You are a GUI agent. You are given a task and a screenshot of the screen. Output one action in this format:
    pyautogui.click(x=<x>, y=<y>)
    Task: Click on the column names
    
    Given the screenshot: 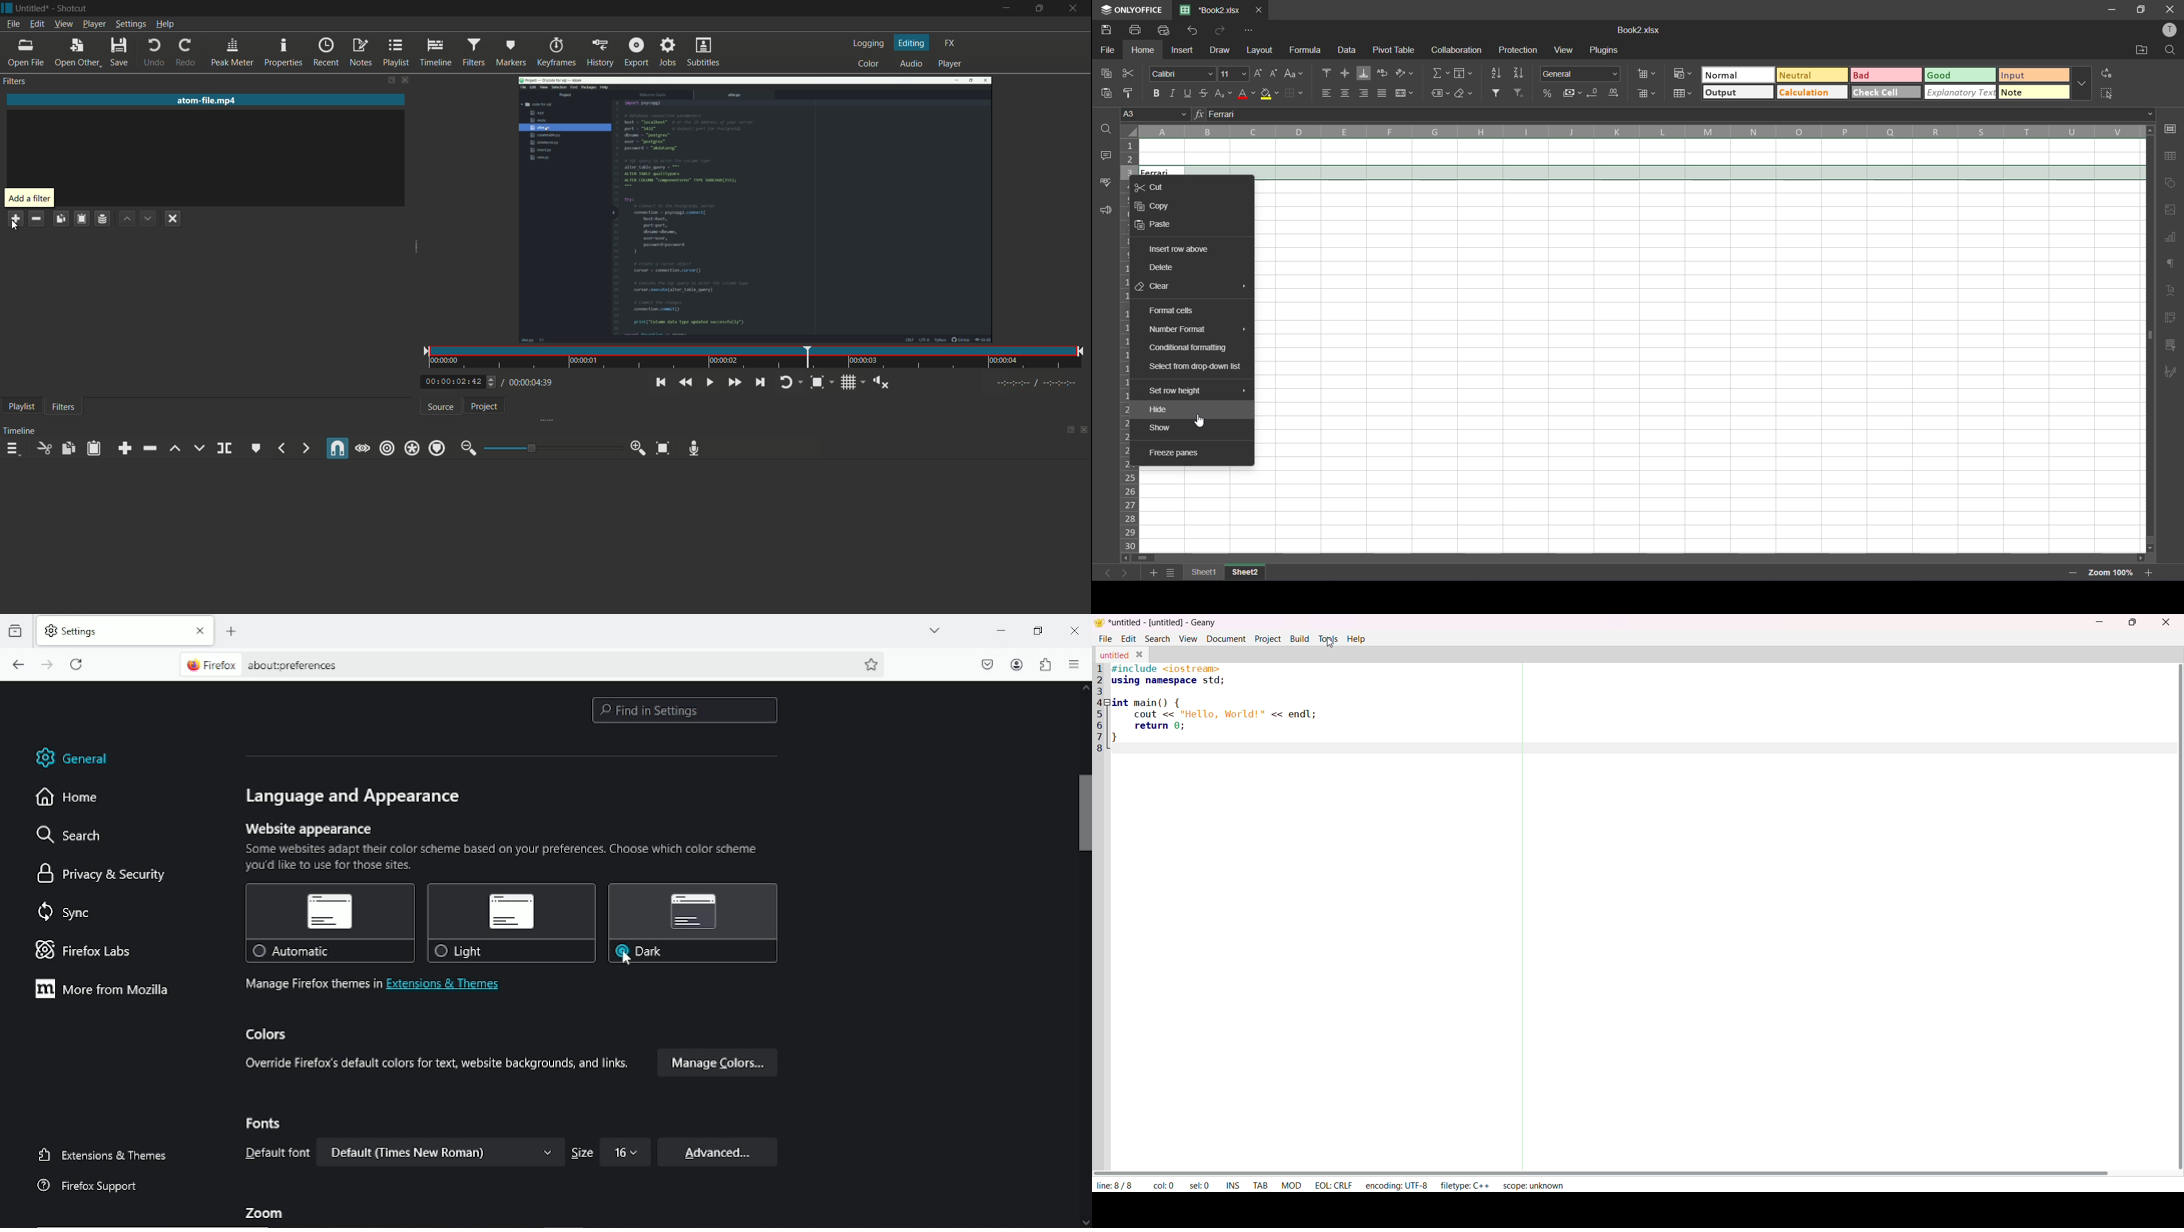 What is the action you would take?
    pyautogui.click(x=1638, y=131)
    